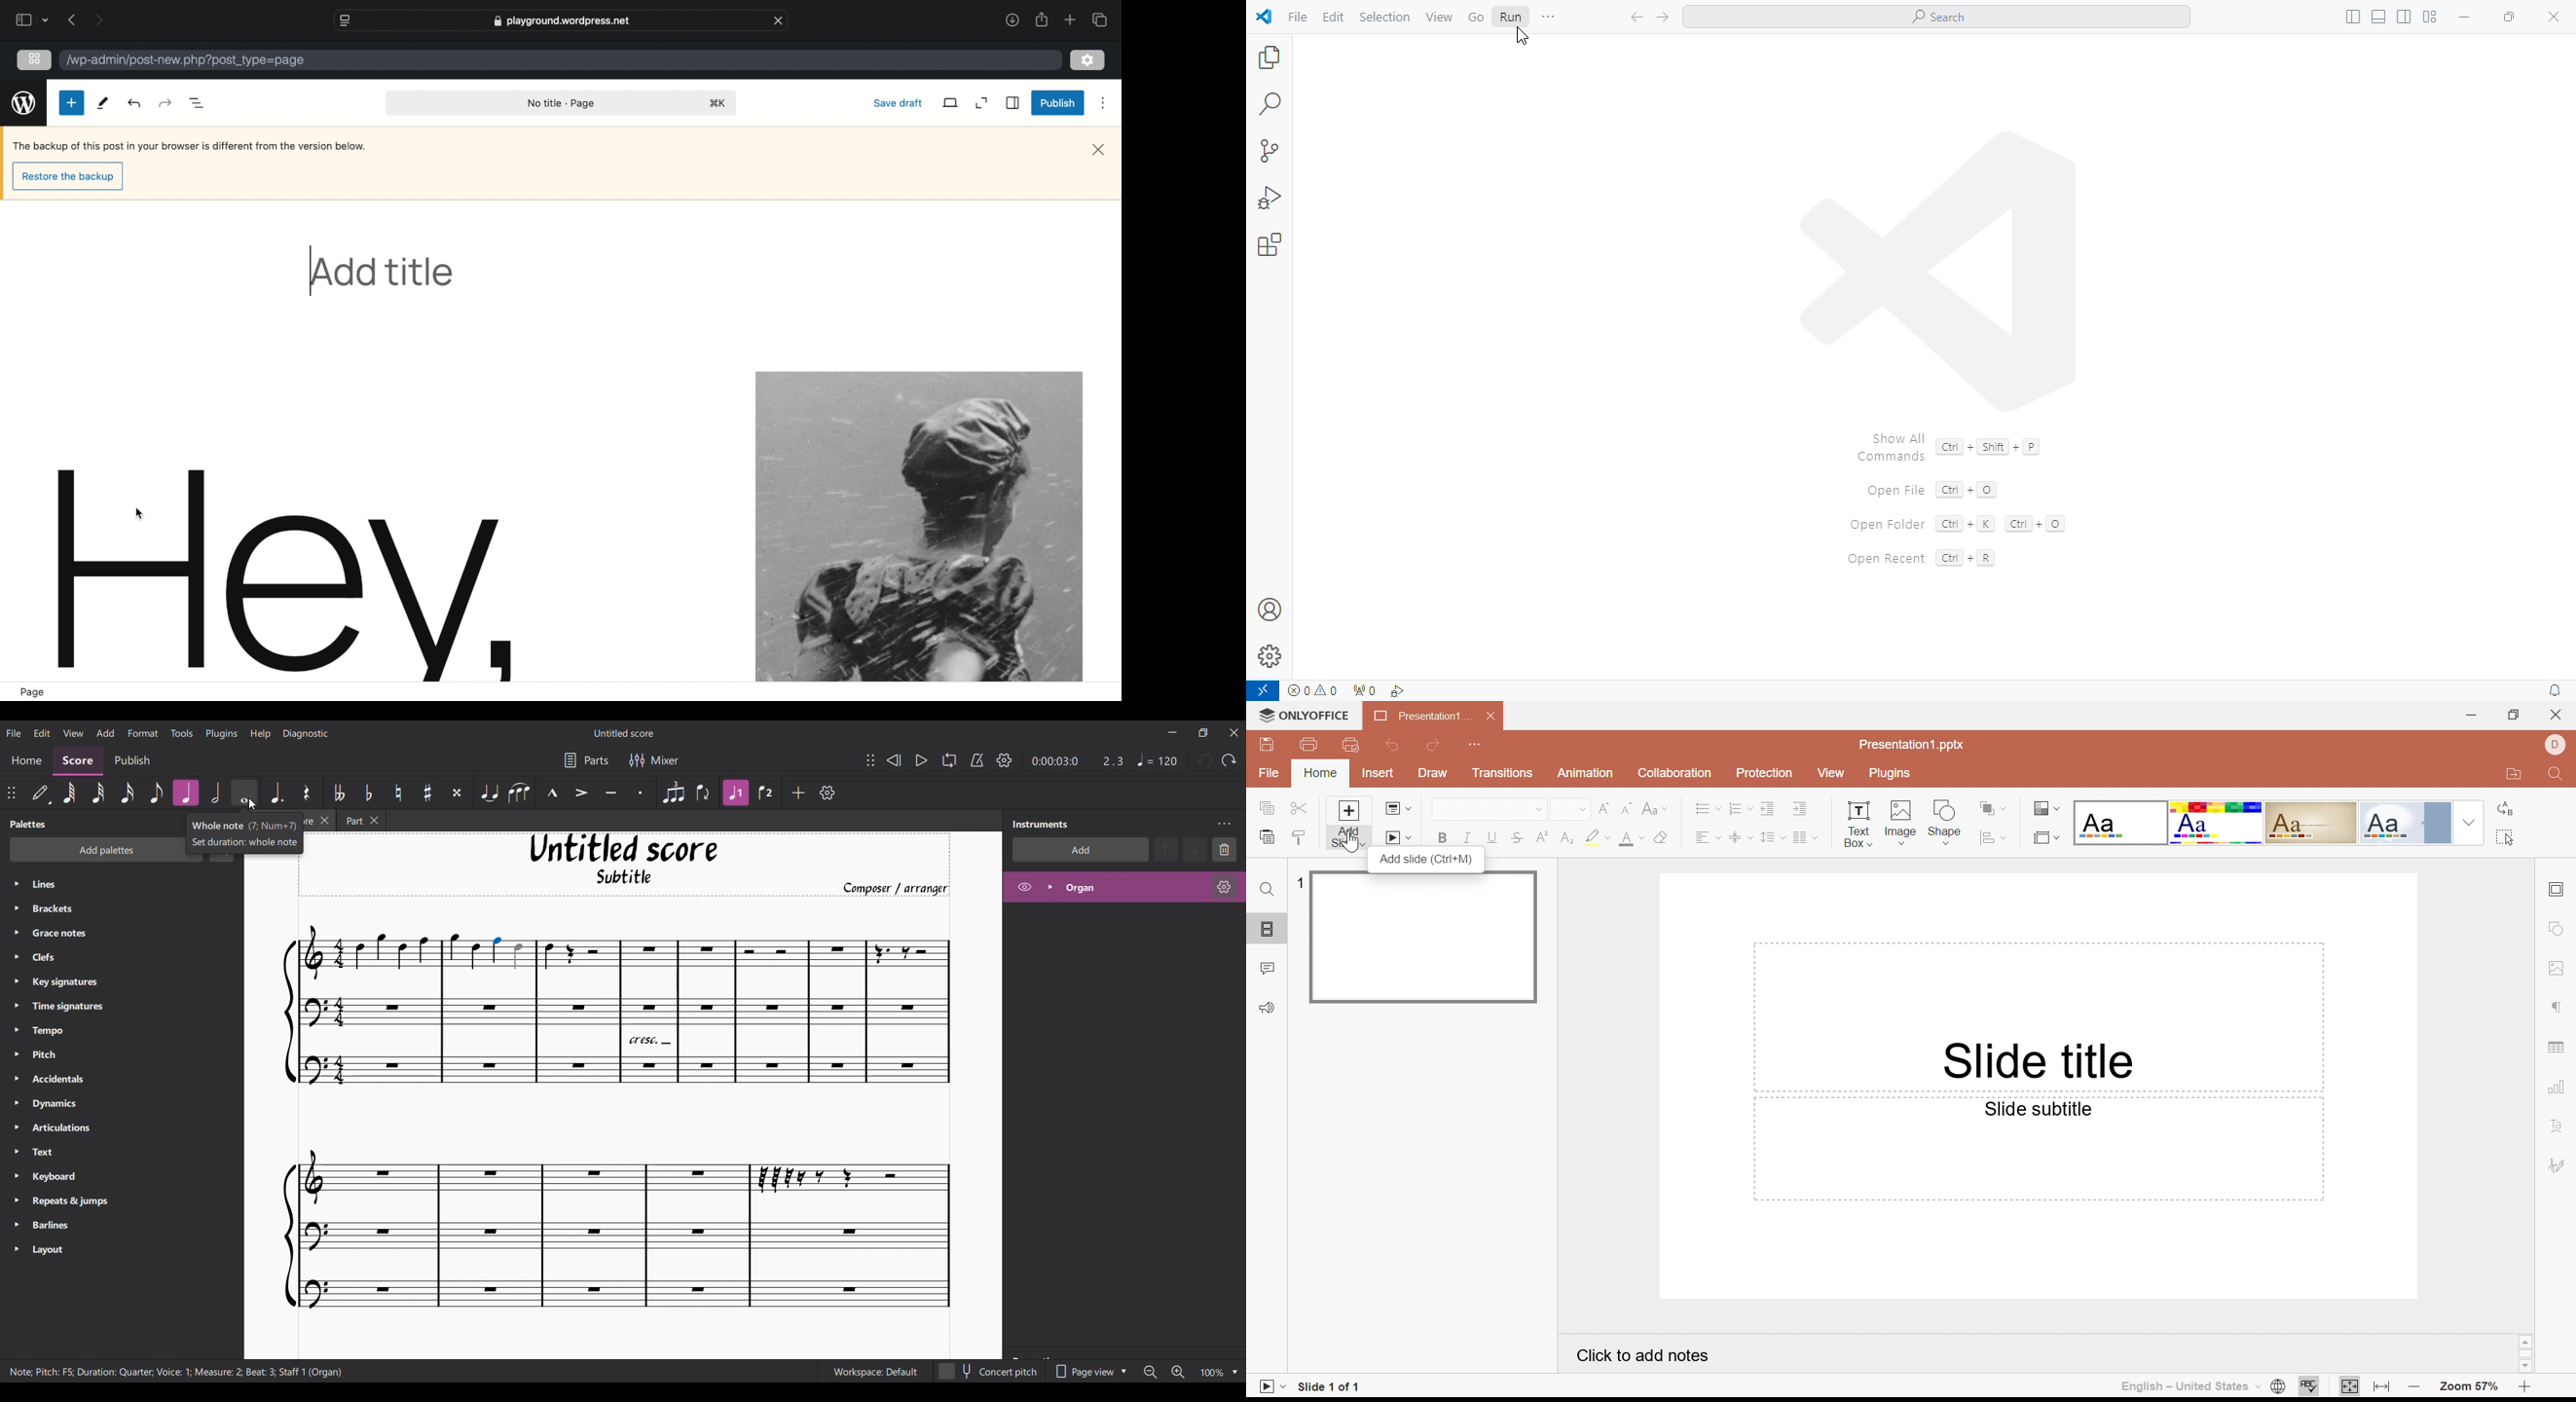  Describe the element at coordinates (519, 793) in the screenshot. I see `Slur` at that location.